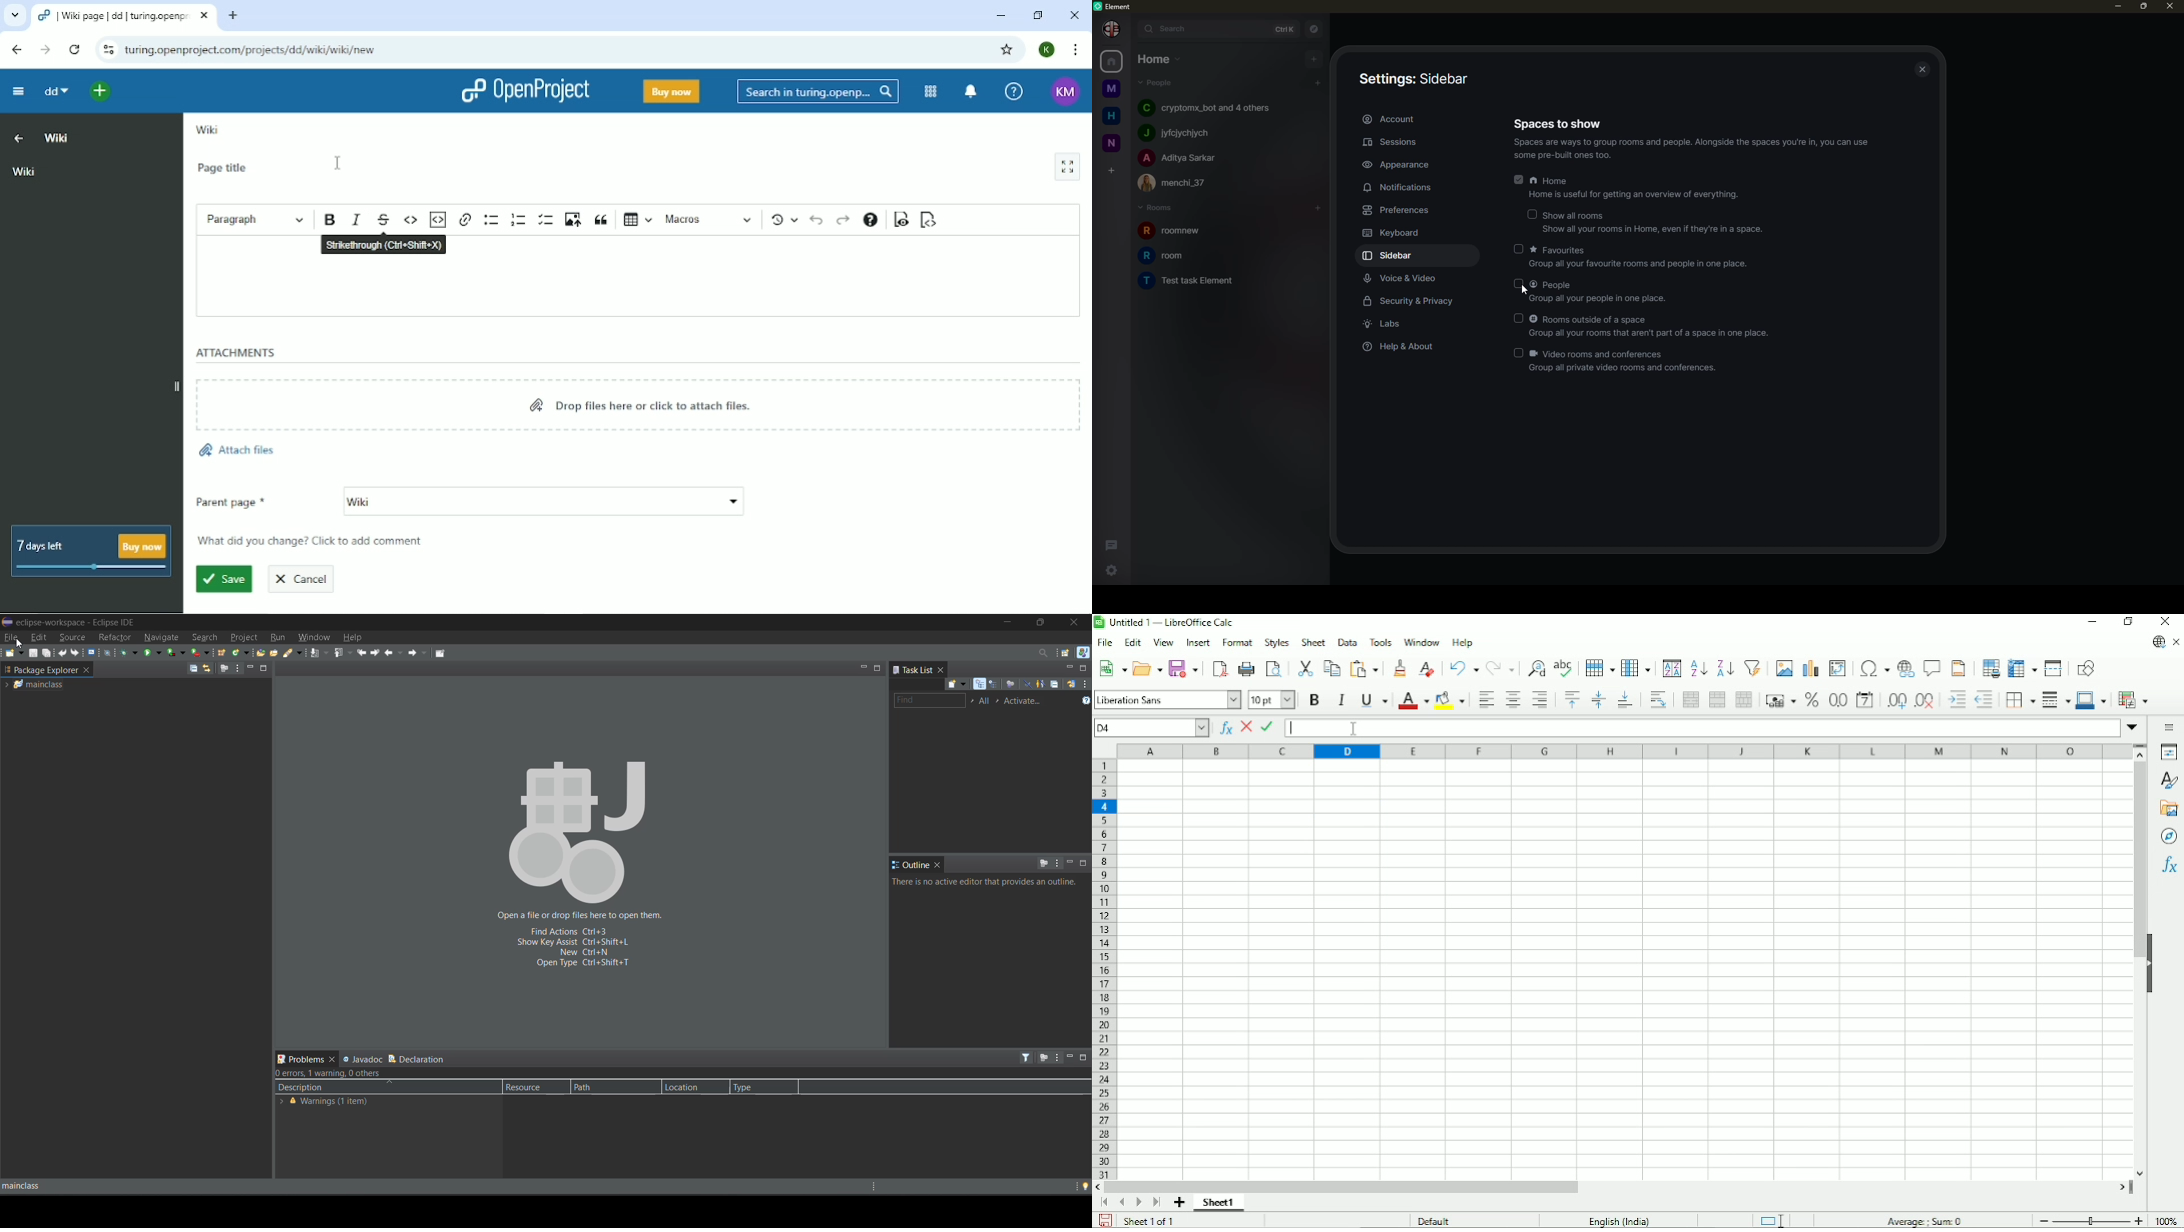  What do you see at coordinates (1725, 668) in the screenshot?
I see `Sort descending` at bounding box center [1725, 668].